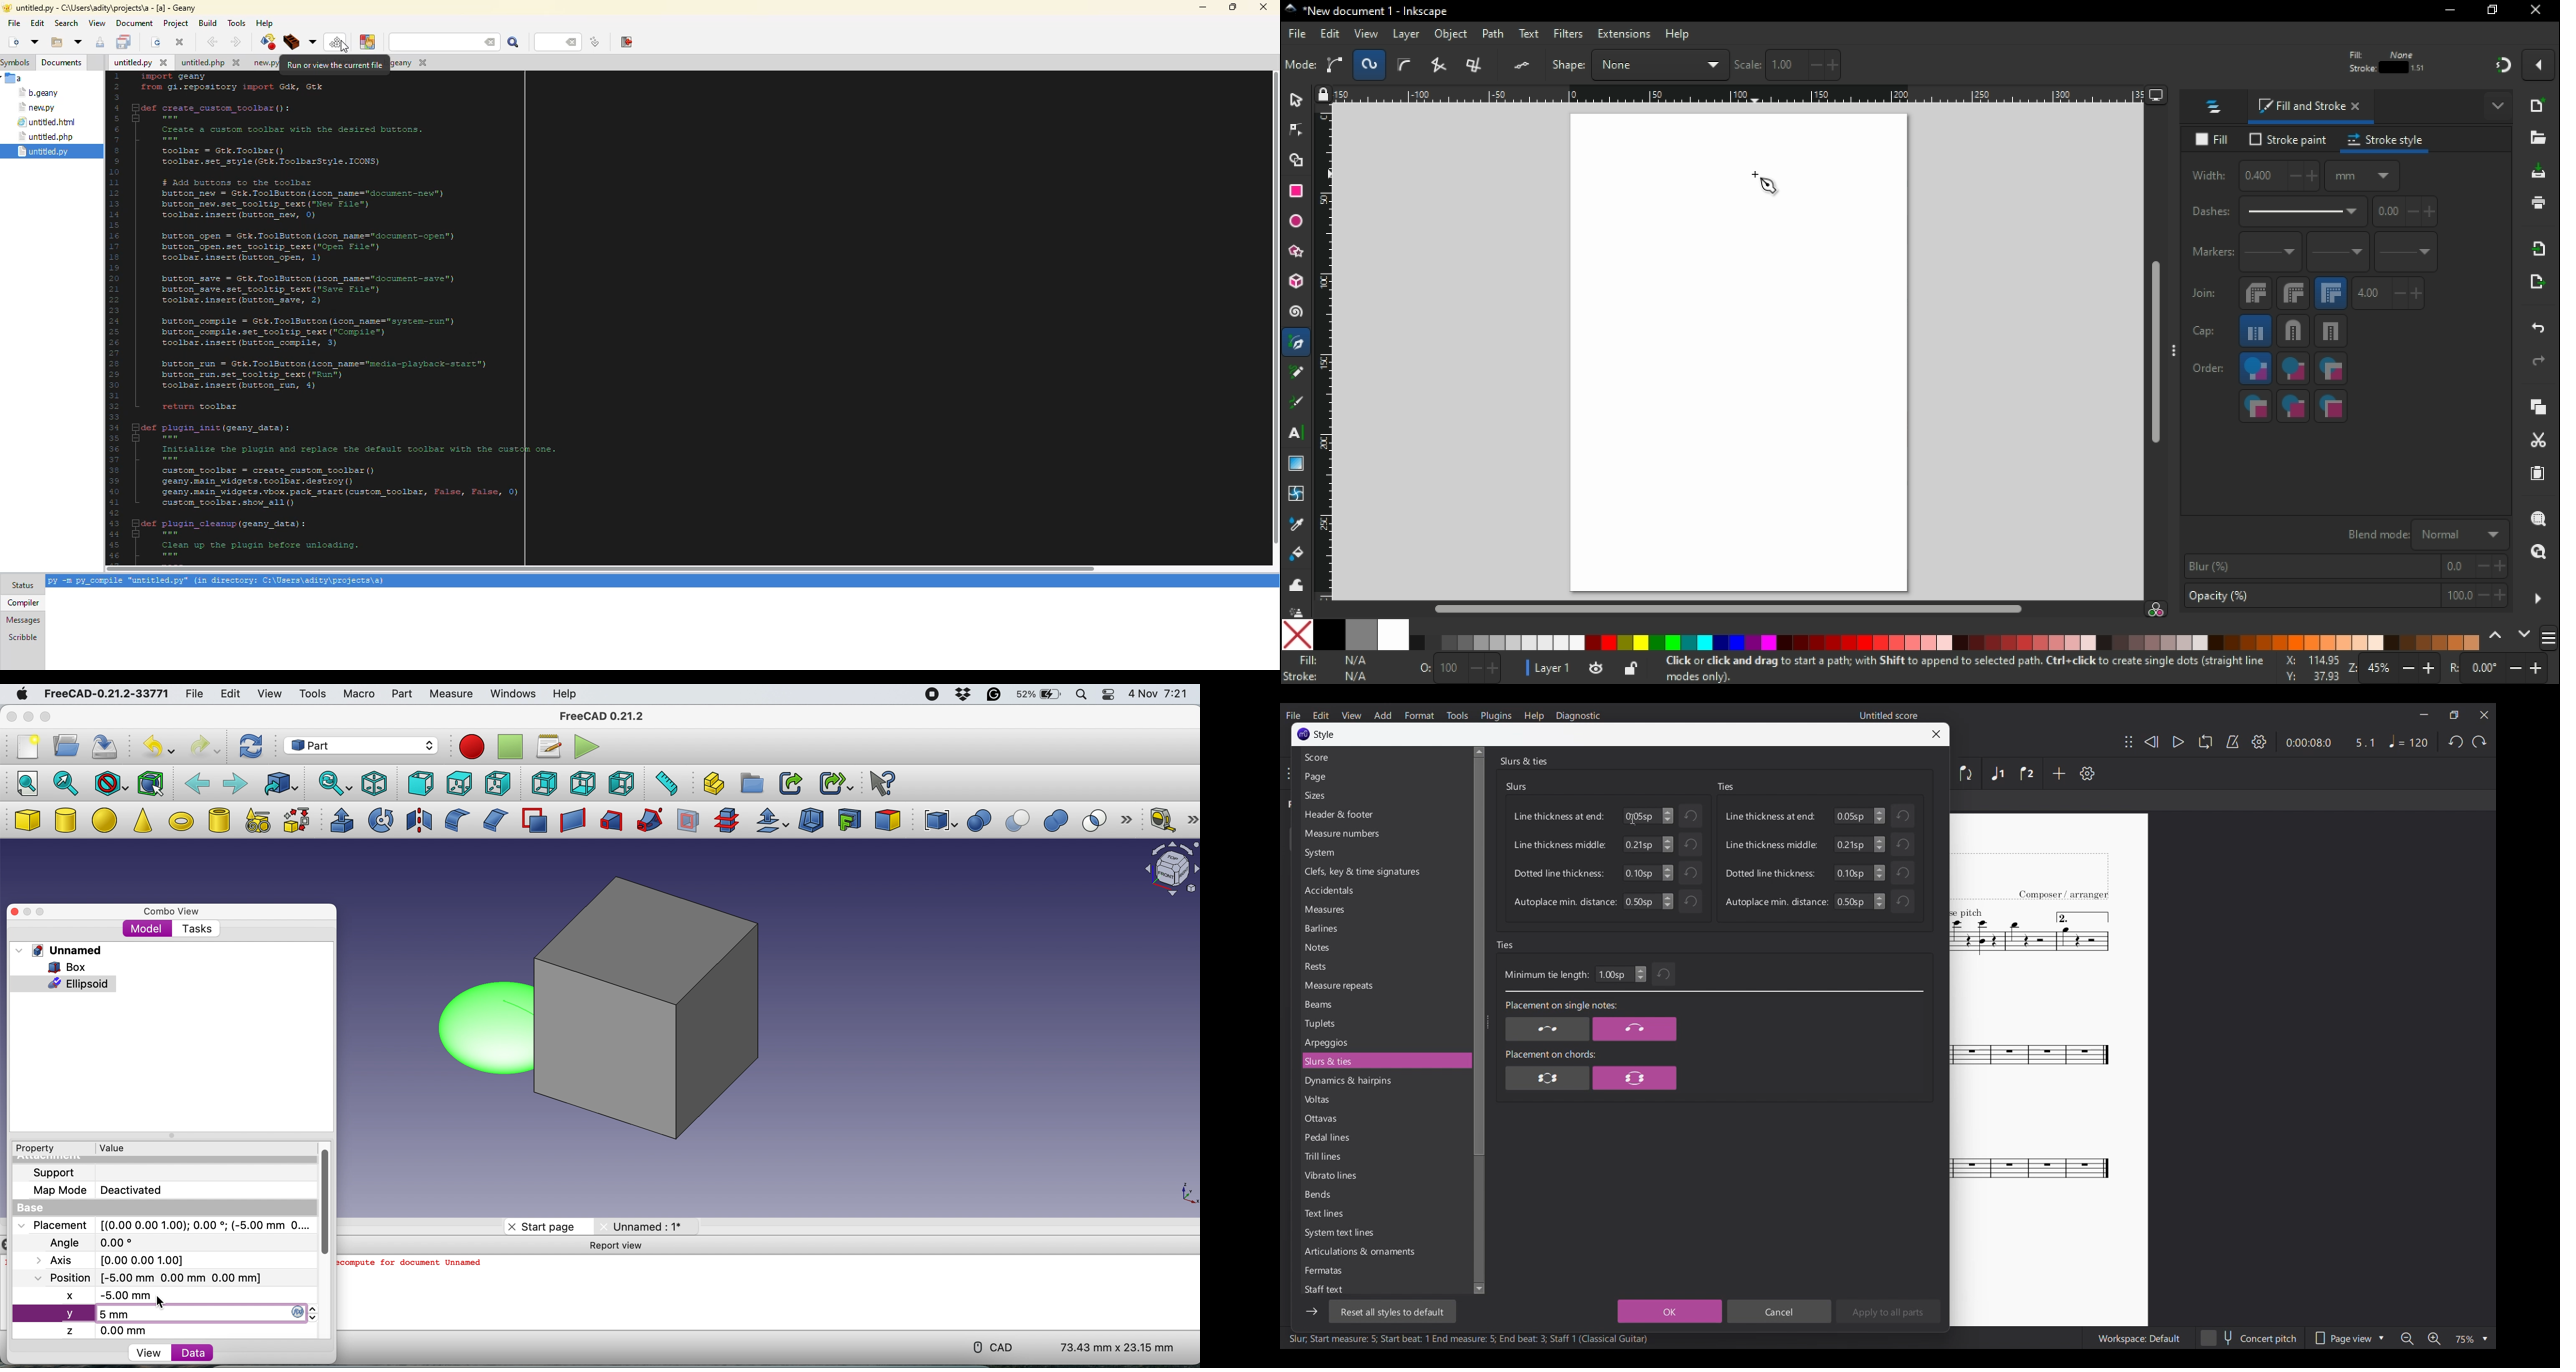 This screenshot has height=1372, width=2576. What do you see at coordinates (979, 821) in the screenshot?
I see `boolean` at bounding box center [979, 821].